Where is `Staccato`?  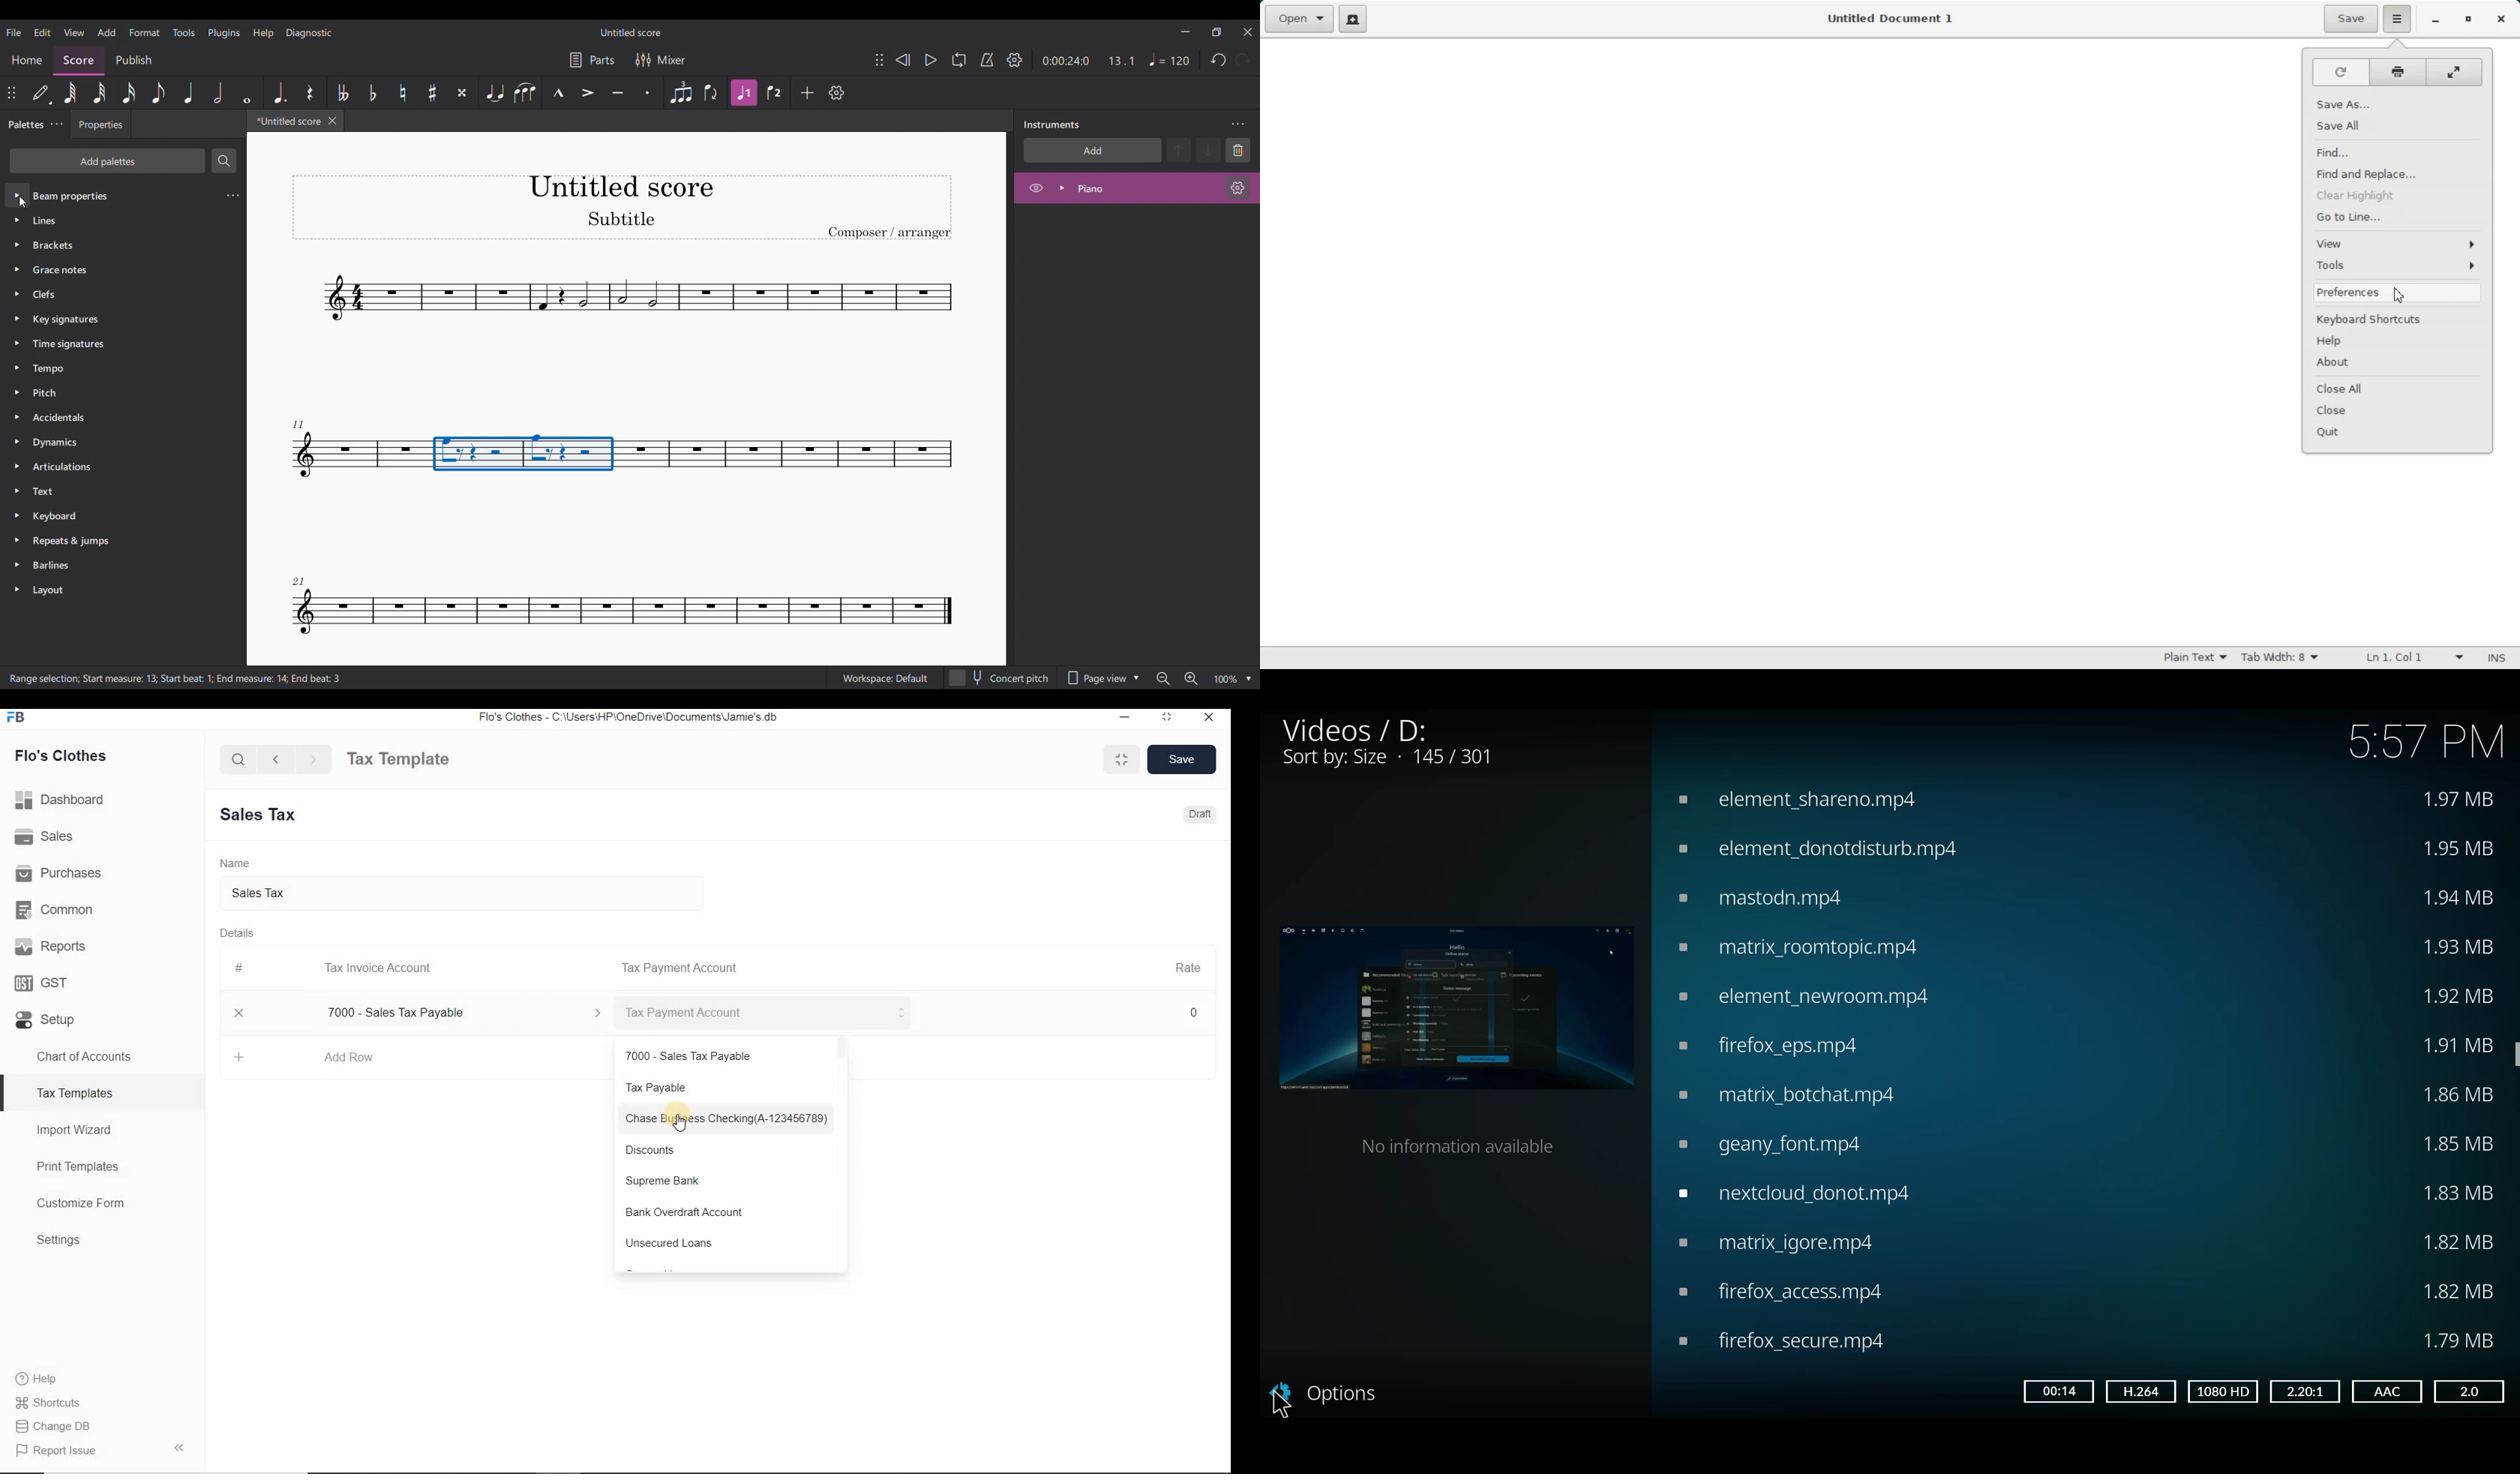
Staccato is located at coordinates (648, 93).